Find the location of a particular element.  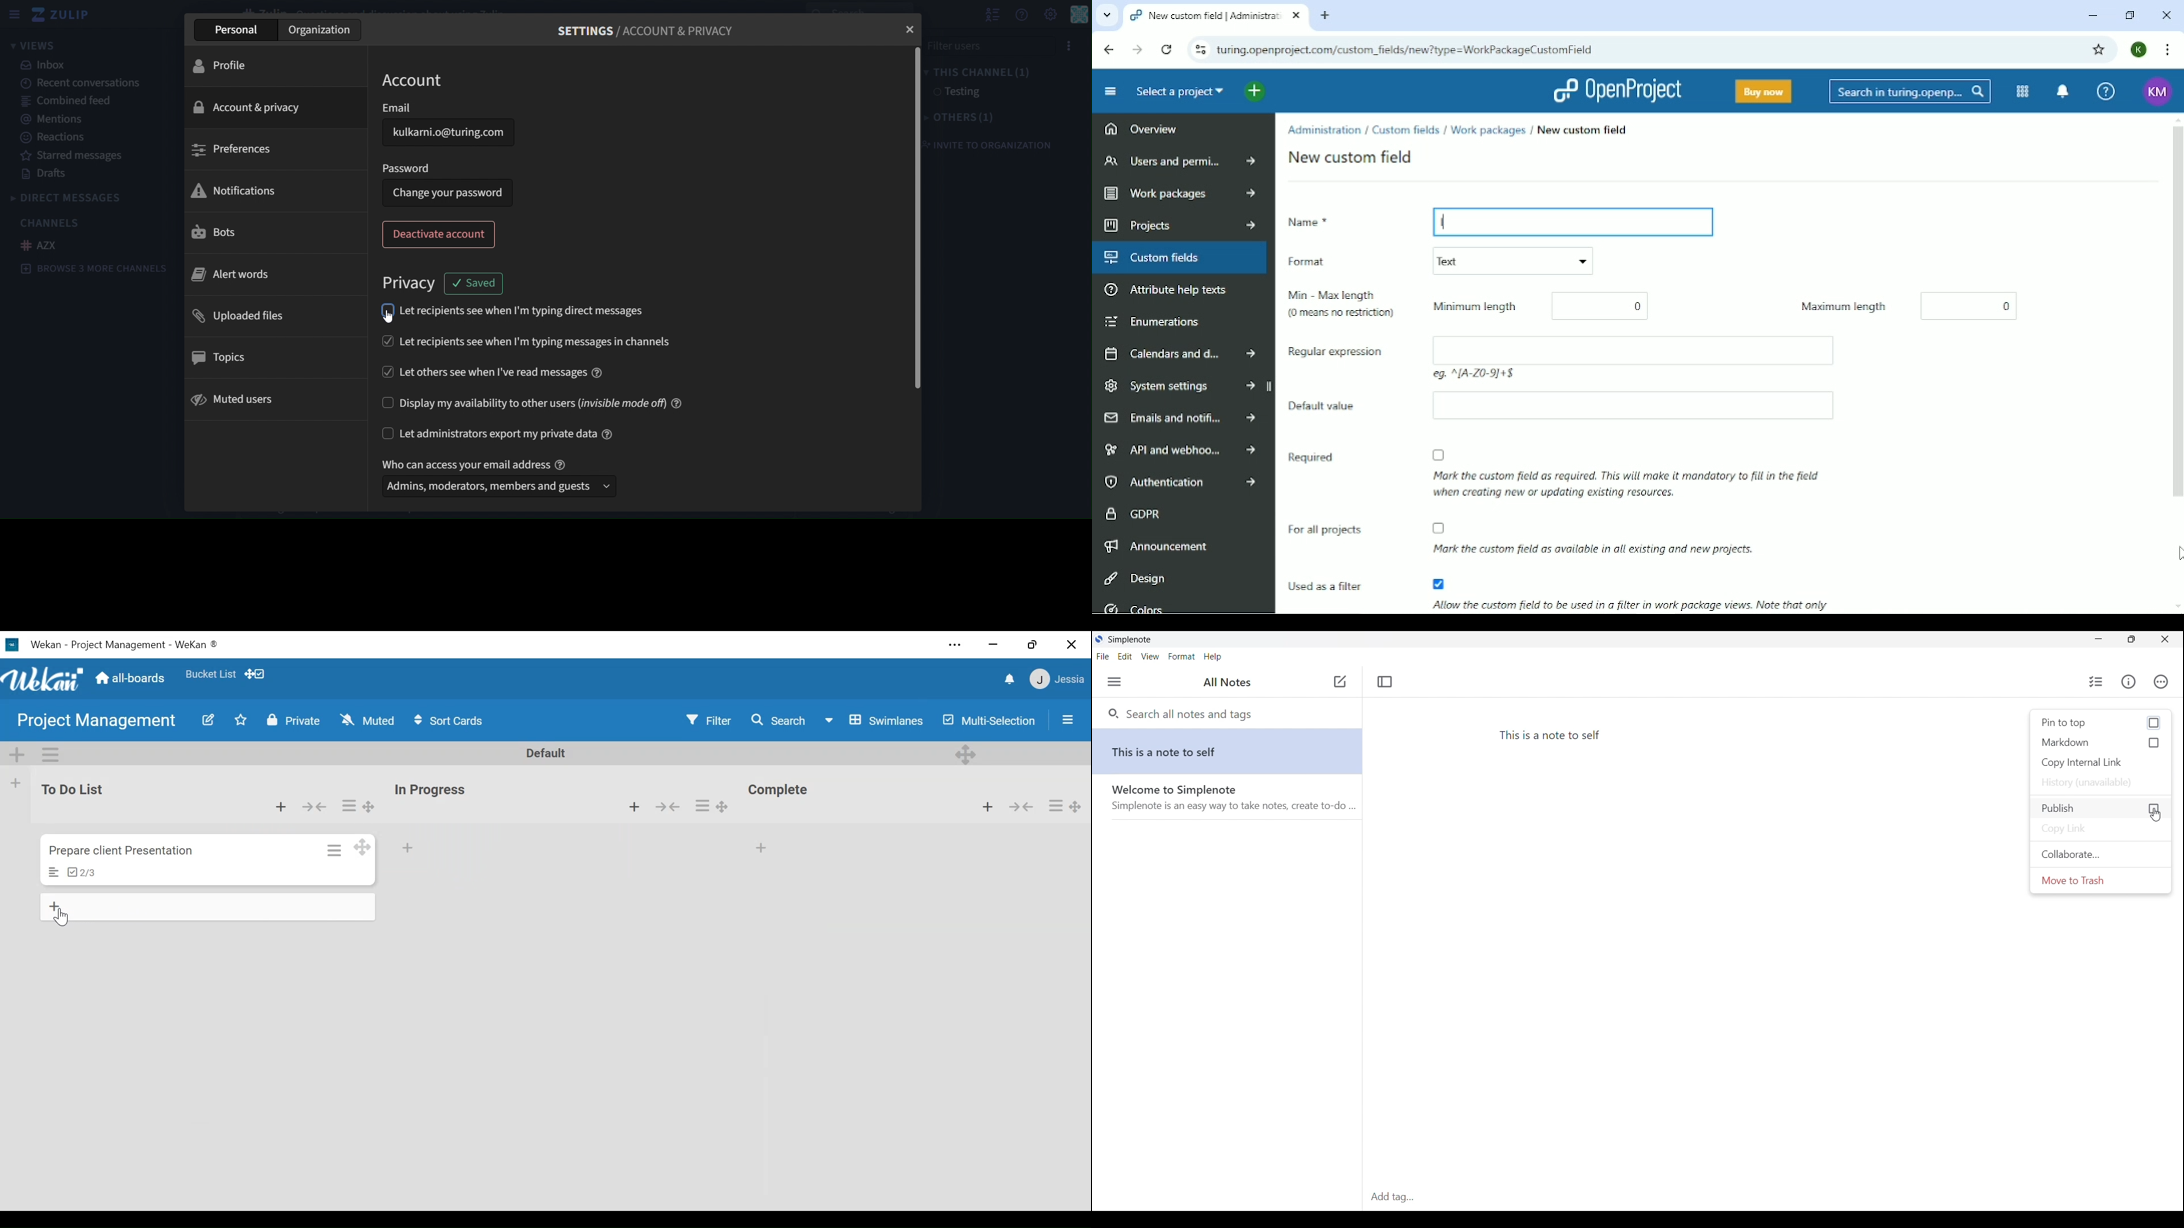

Desktop drag handles is located at coordinates (1079, 803).